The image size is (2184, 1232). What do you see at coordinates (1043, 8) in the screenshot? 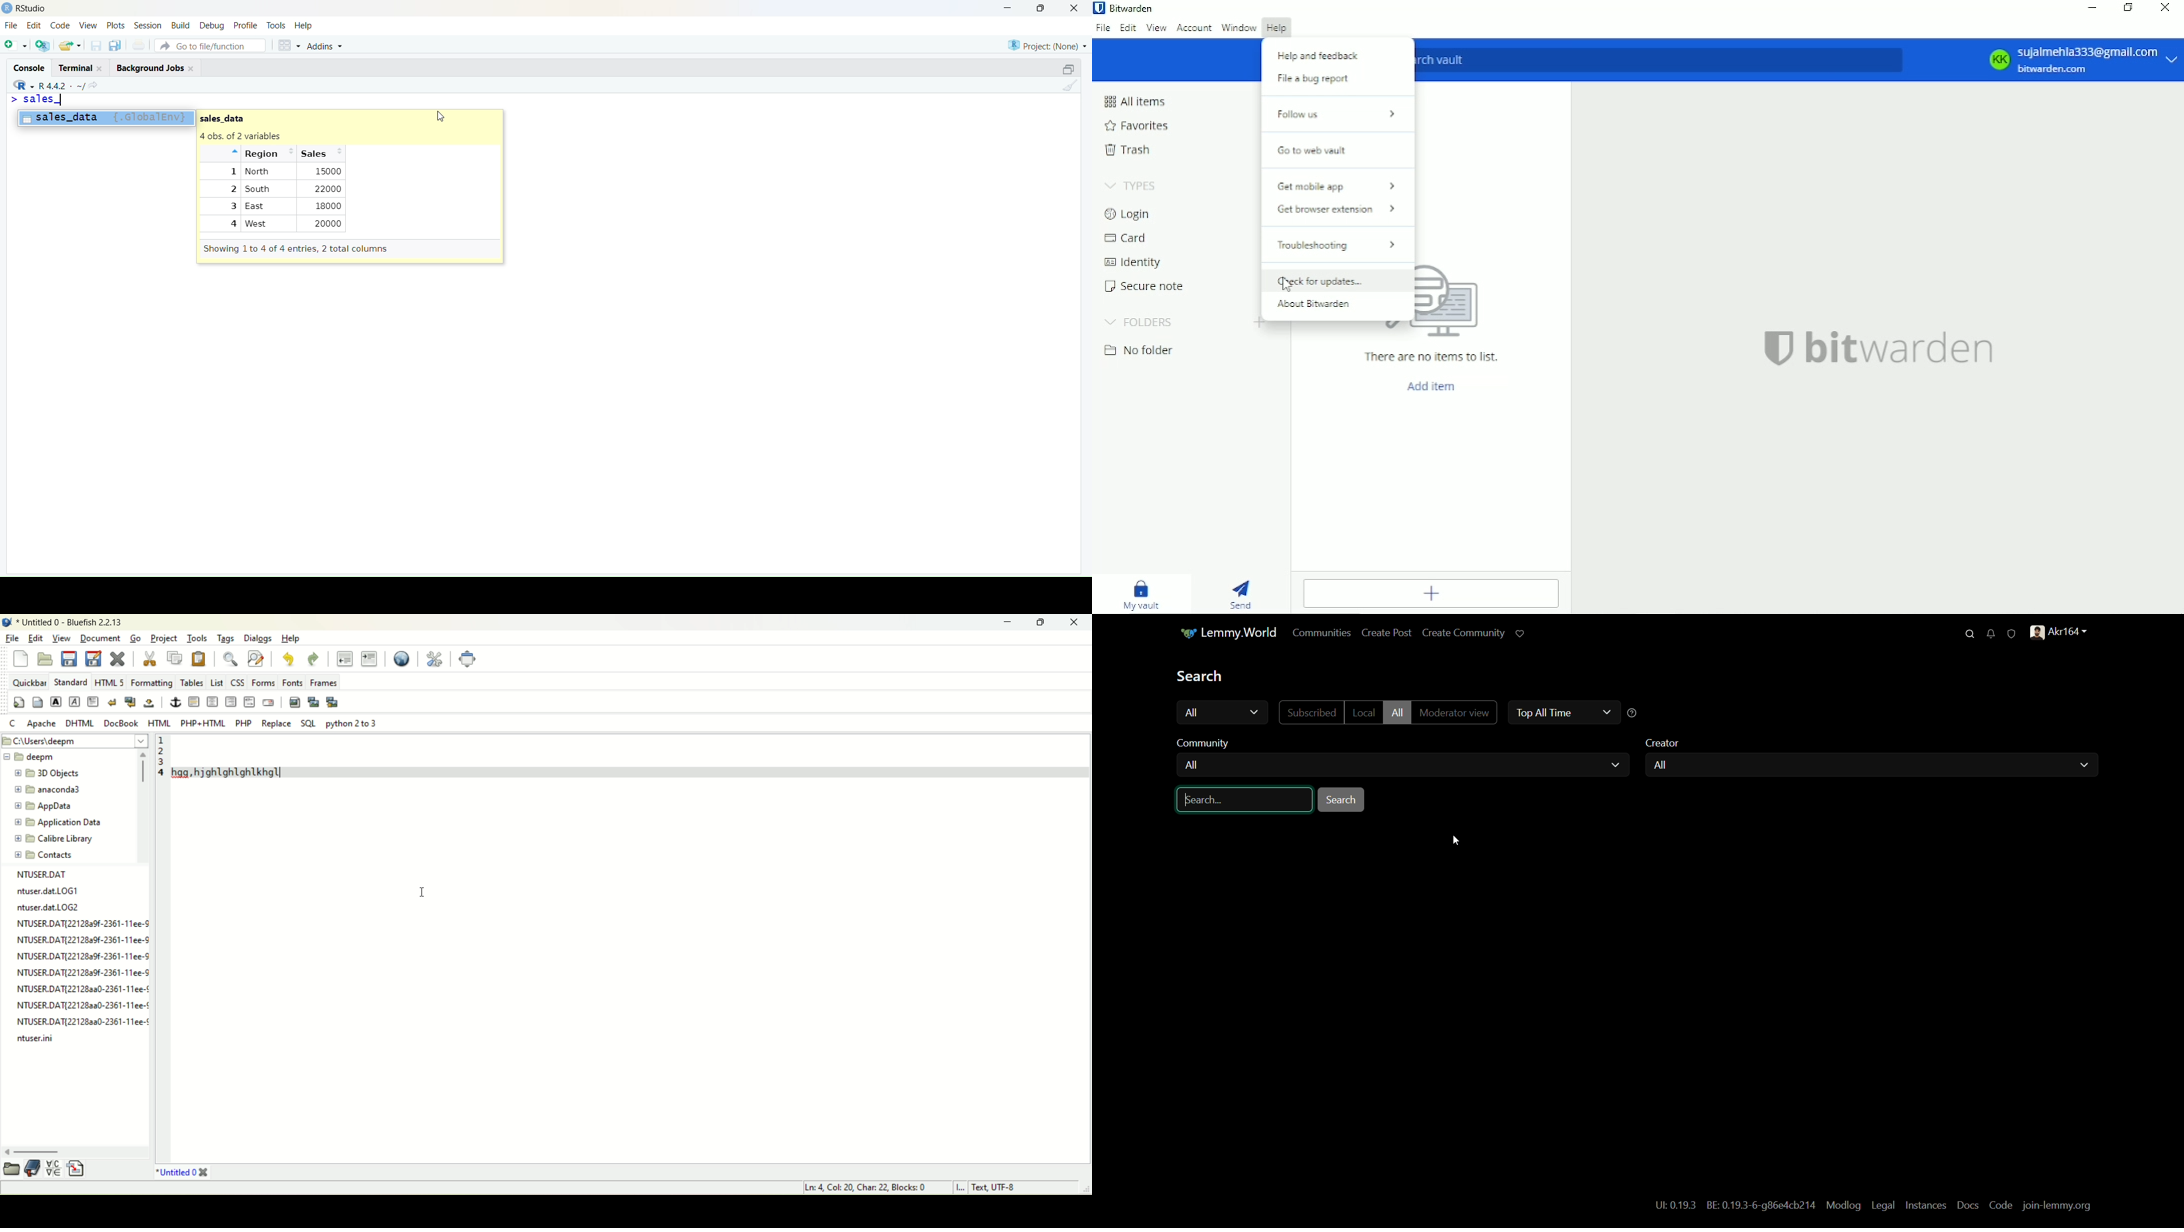
I see `maximise` at bounding box center [1043, 8].